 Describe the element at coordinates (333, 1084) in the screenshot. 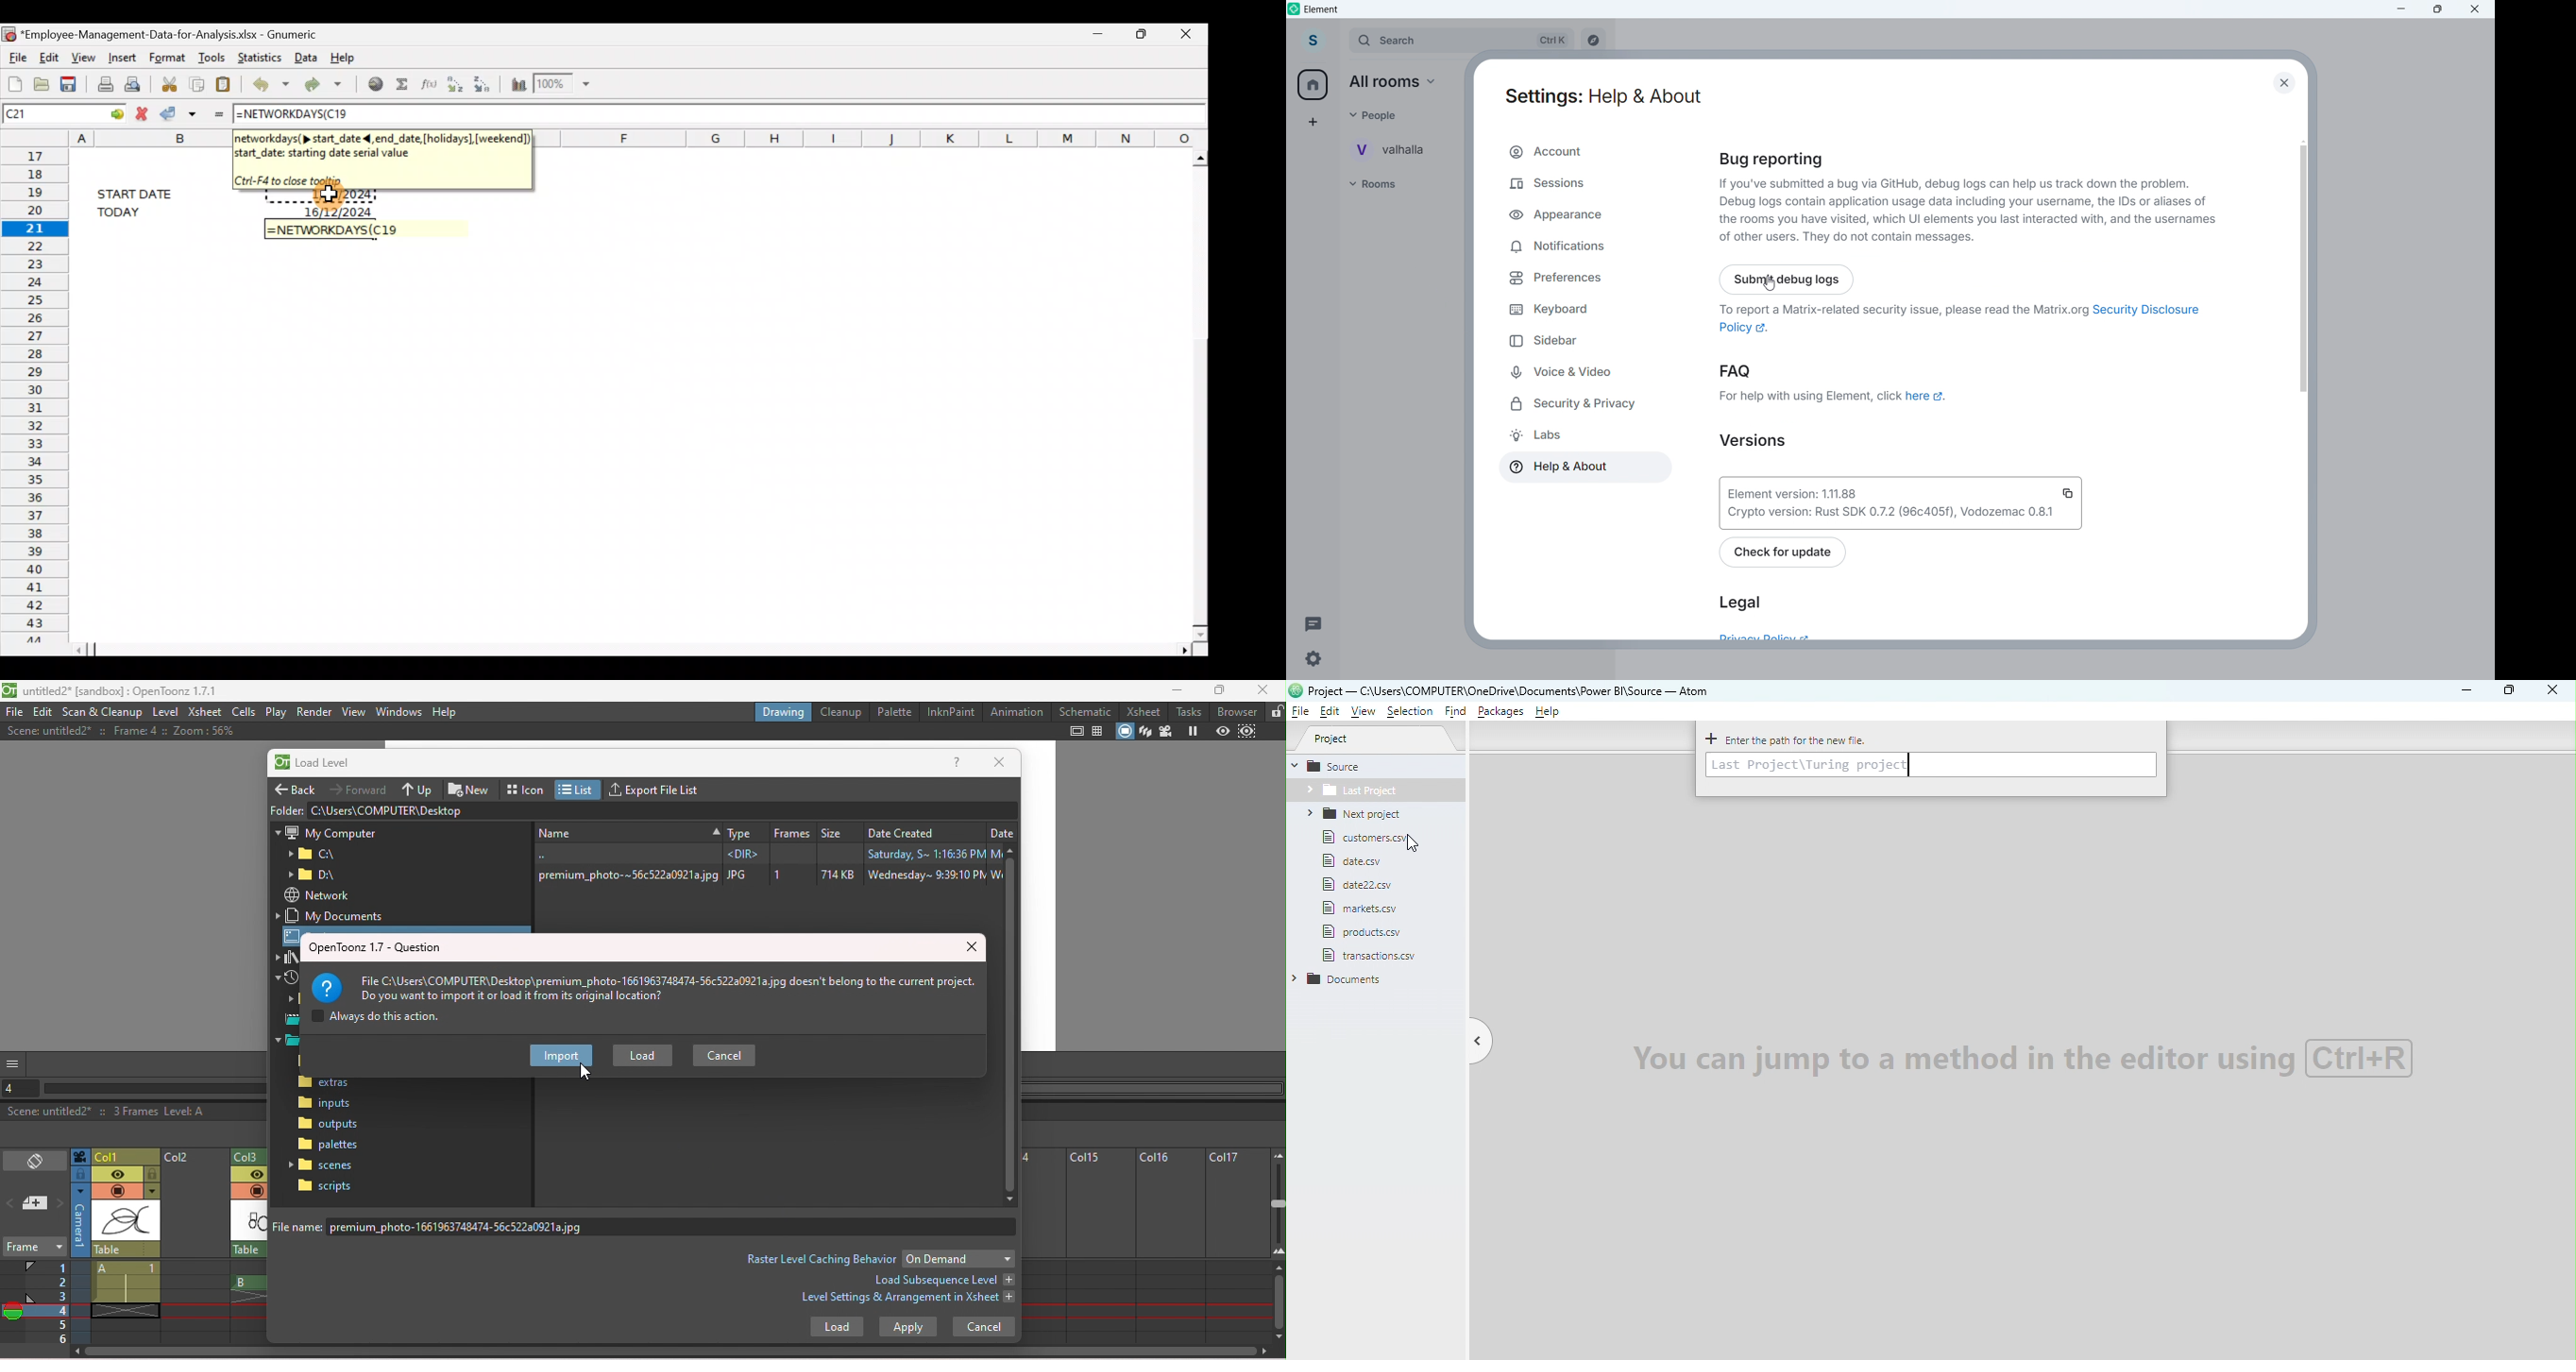

I see `Extras` at that location.